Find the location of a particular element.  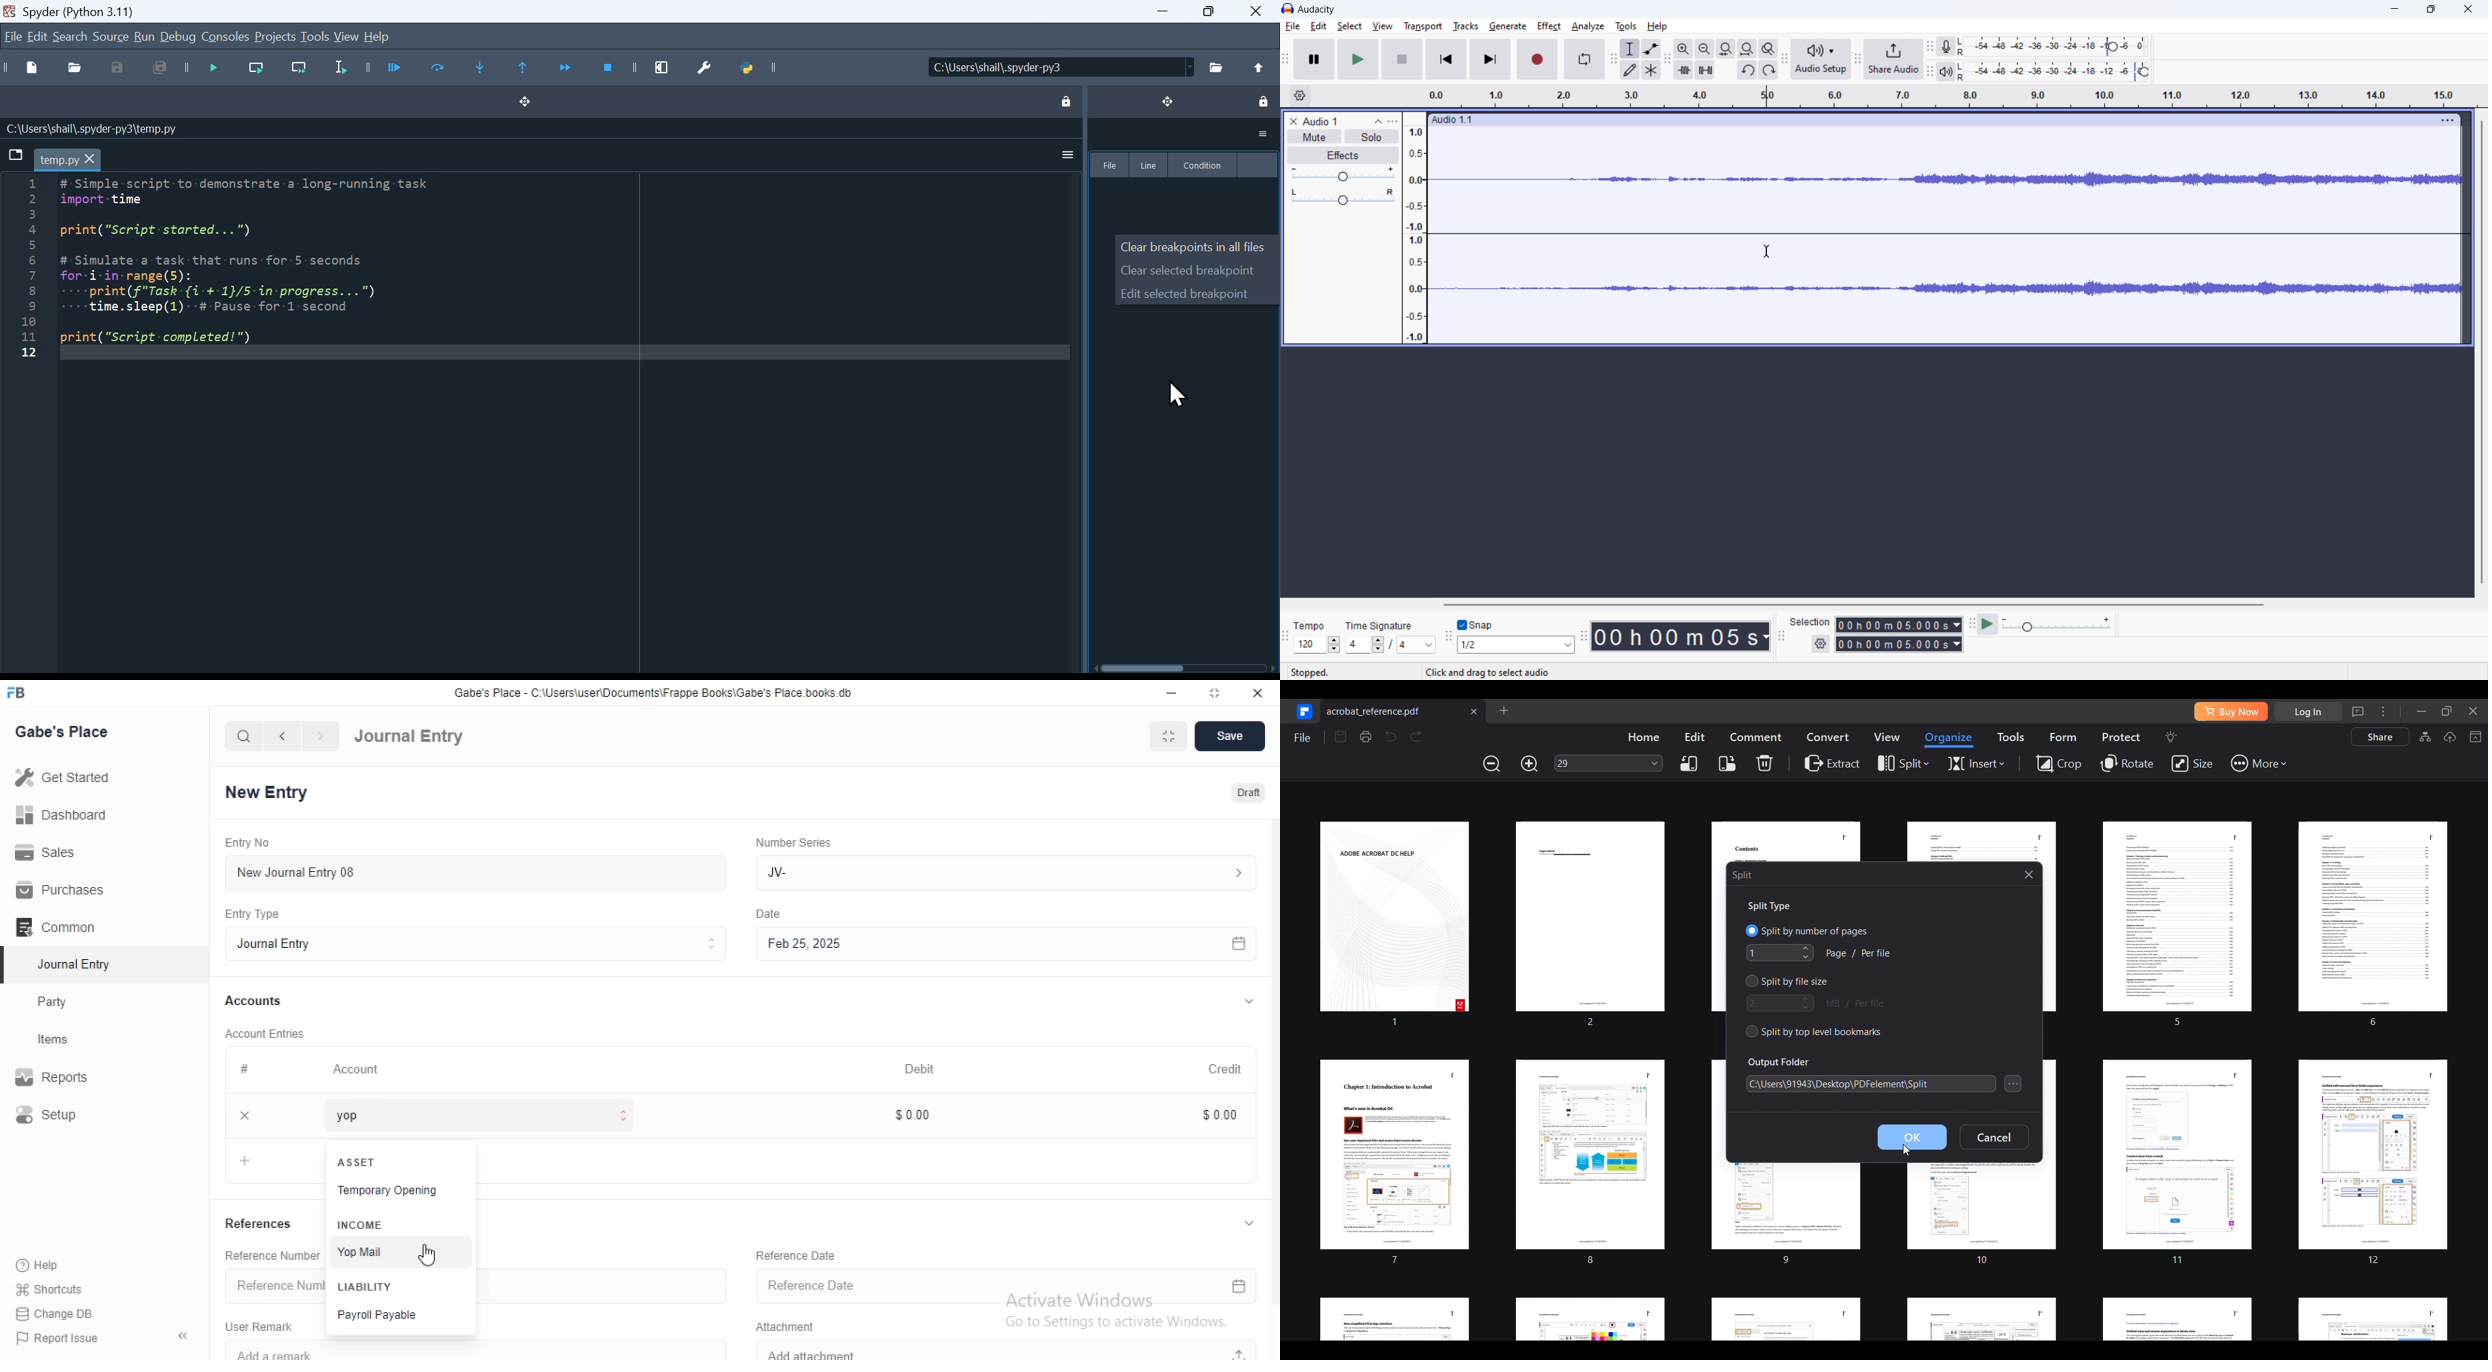

mute is located at coordinates (1315, 137).